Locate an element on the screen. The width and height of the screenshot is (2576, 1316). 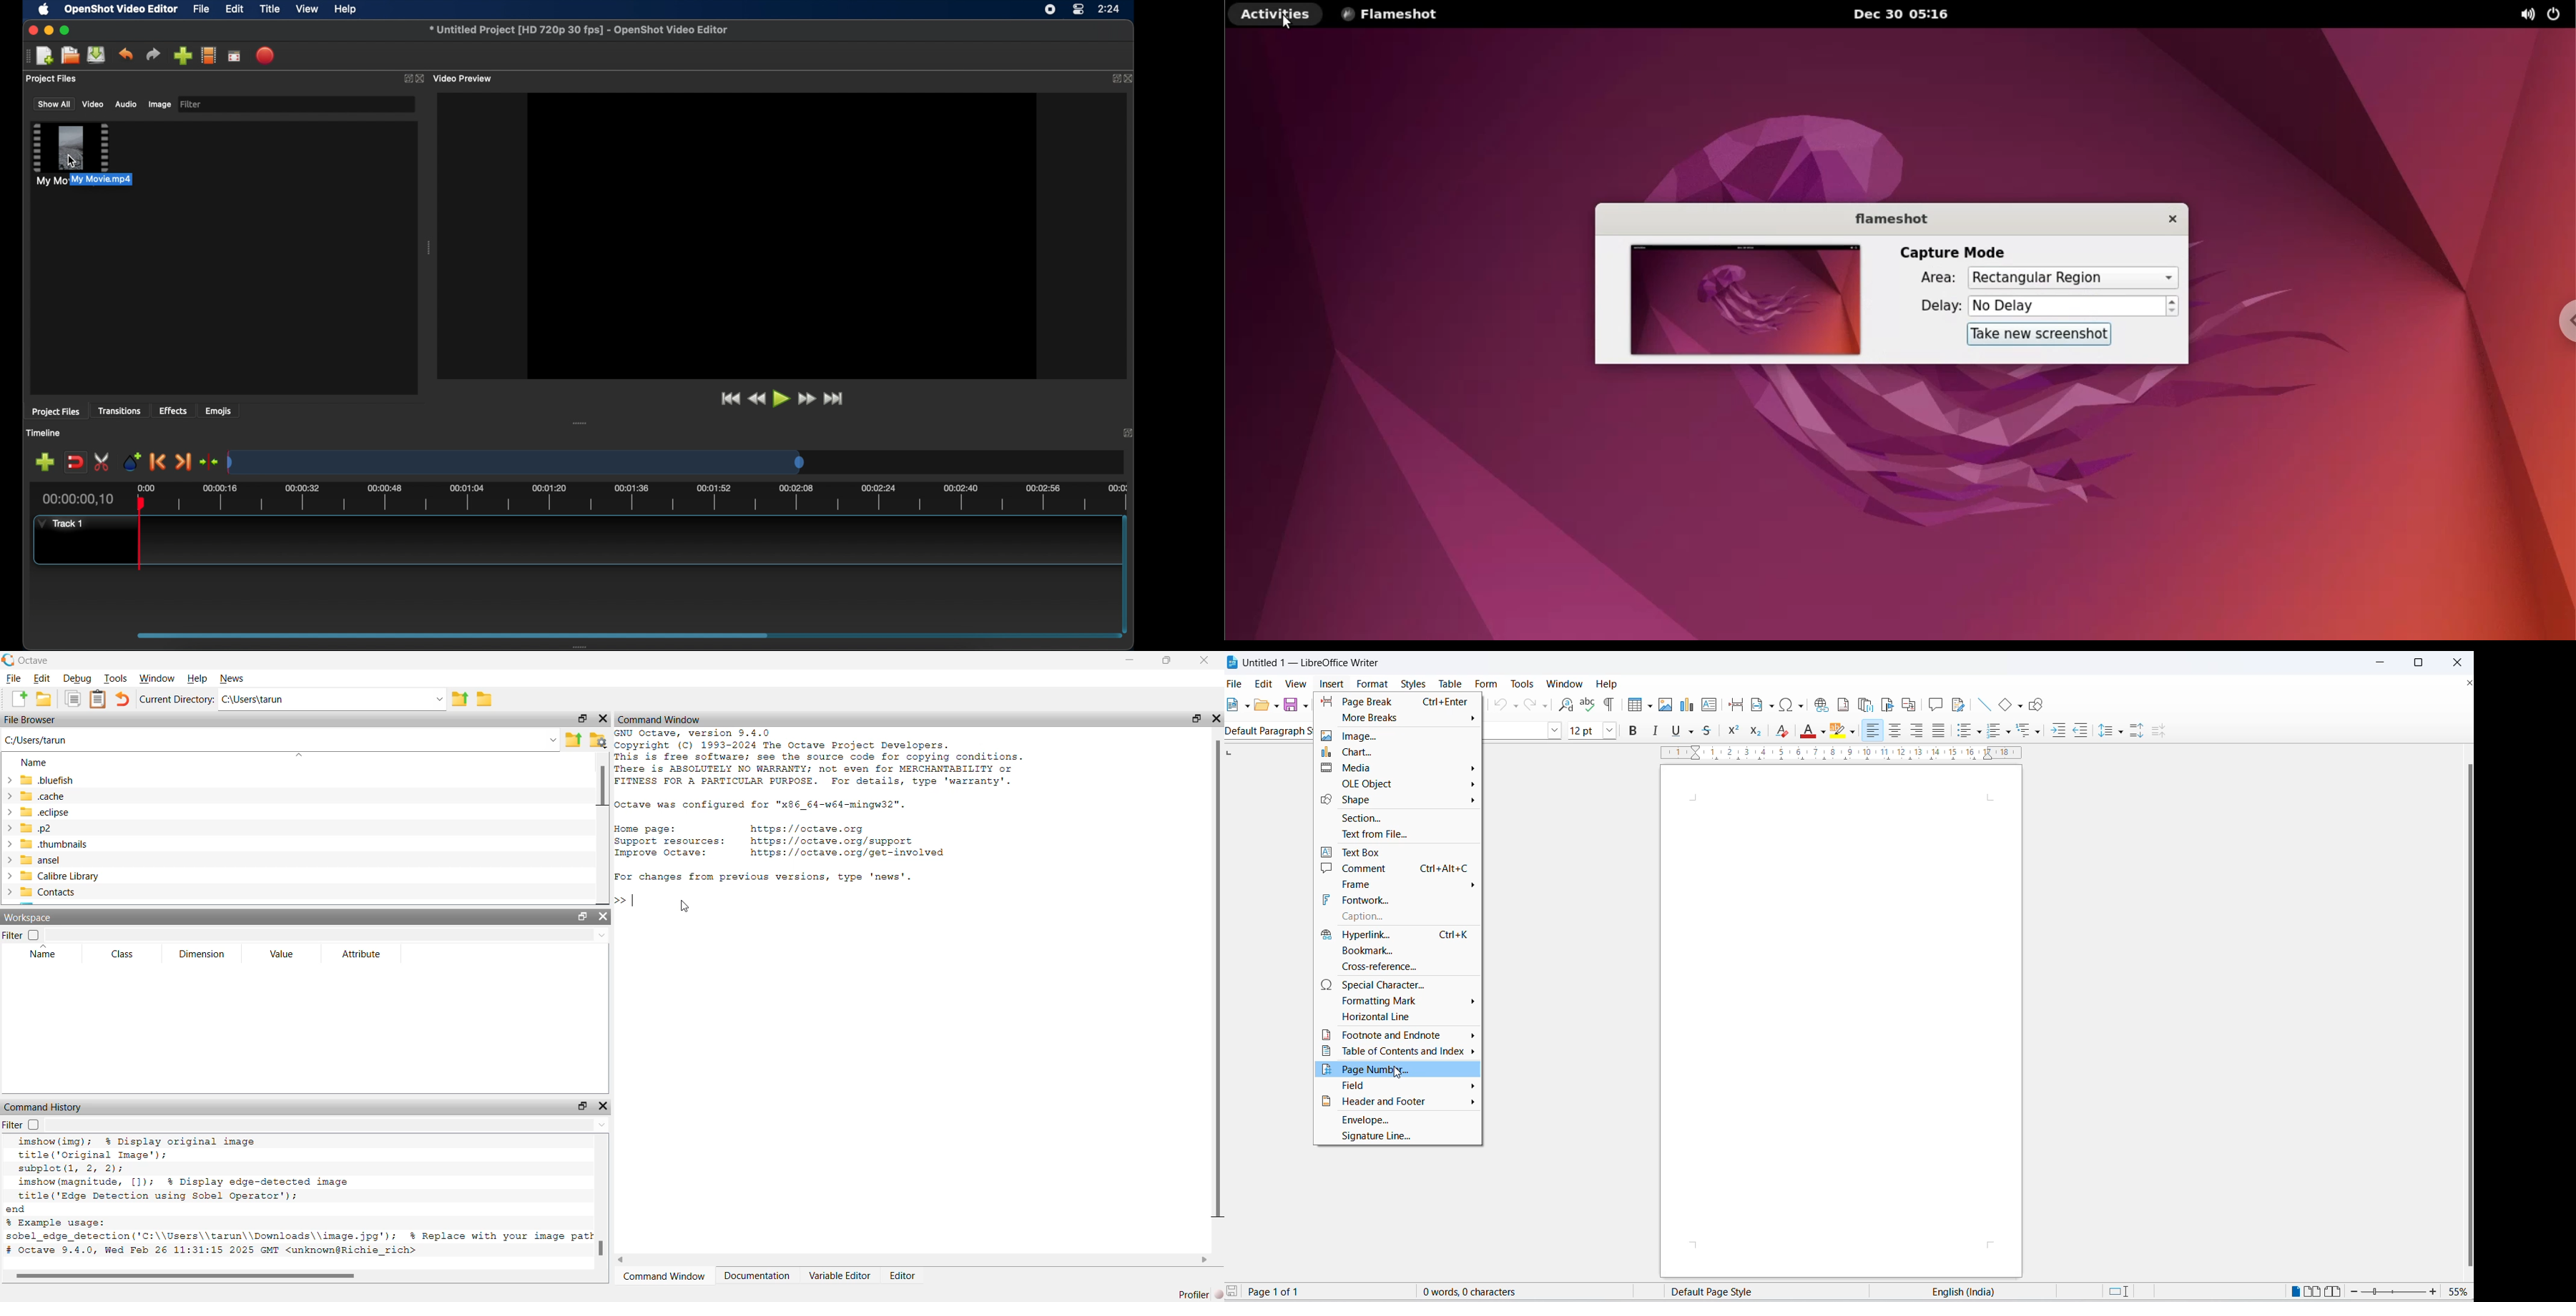
Tools is located at coordinates (115, 678).